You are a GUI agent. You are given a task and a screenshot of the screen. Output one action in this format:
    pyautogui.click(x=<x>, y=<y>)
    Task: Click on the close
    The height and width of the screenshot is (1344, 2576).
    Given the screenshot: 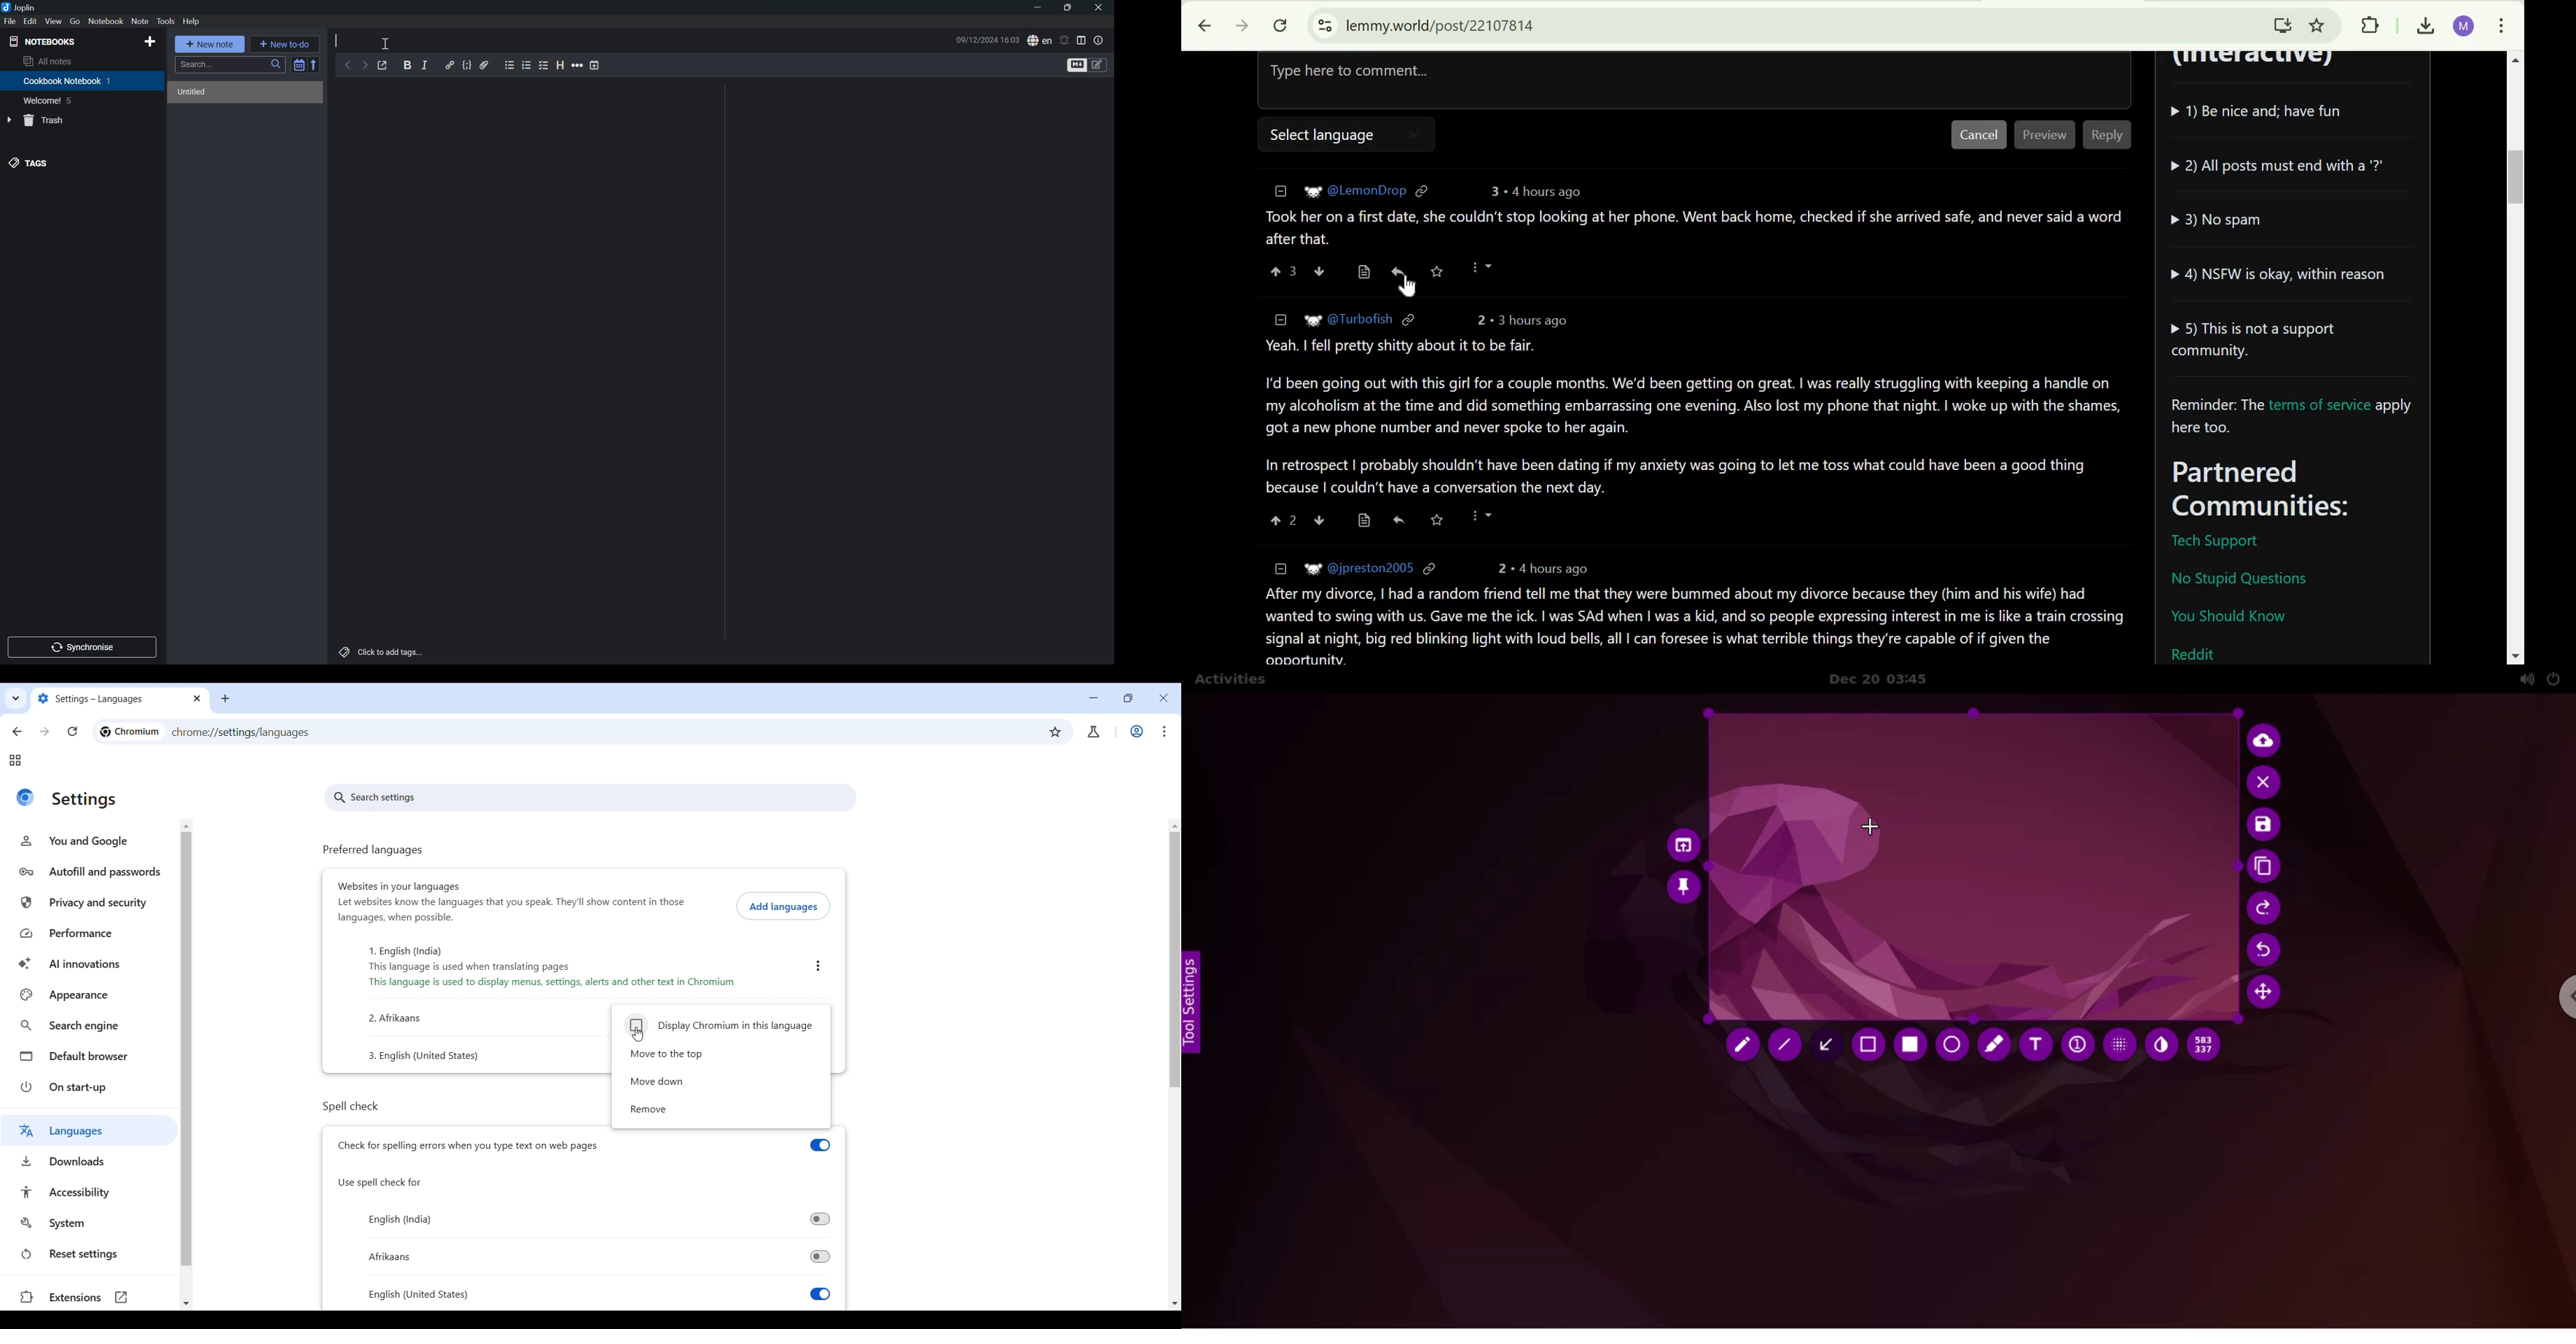 What is the action you would take?
    pyautogui.click(x=1099, y=6)
    